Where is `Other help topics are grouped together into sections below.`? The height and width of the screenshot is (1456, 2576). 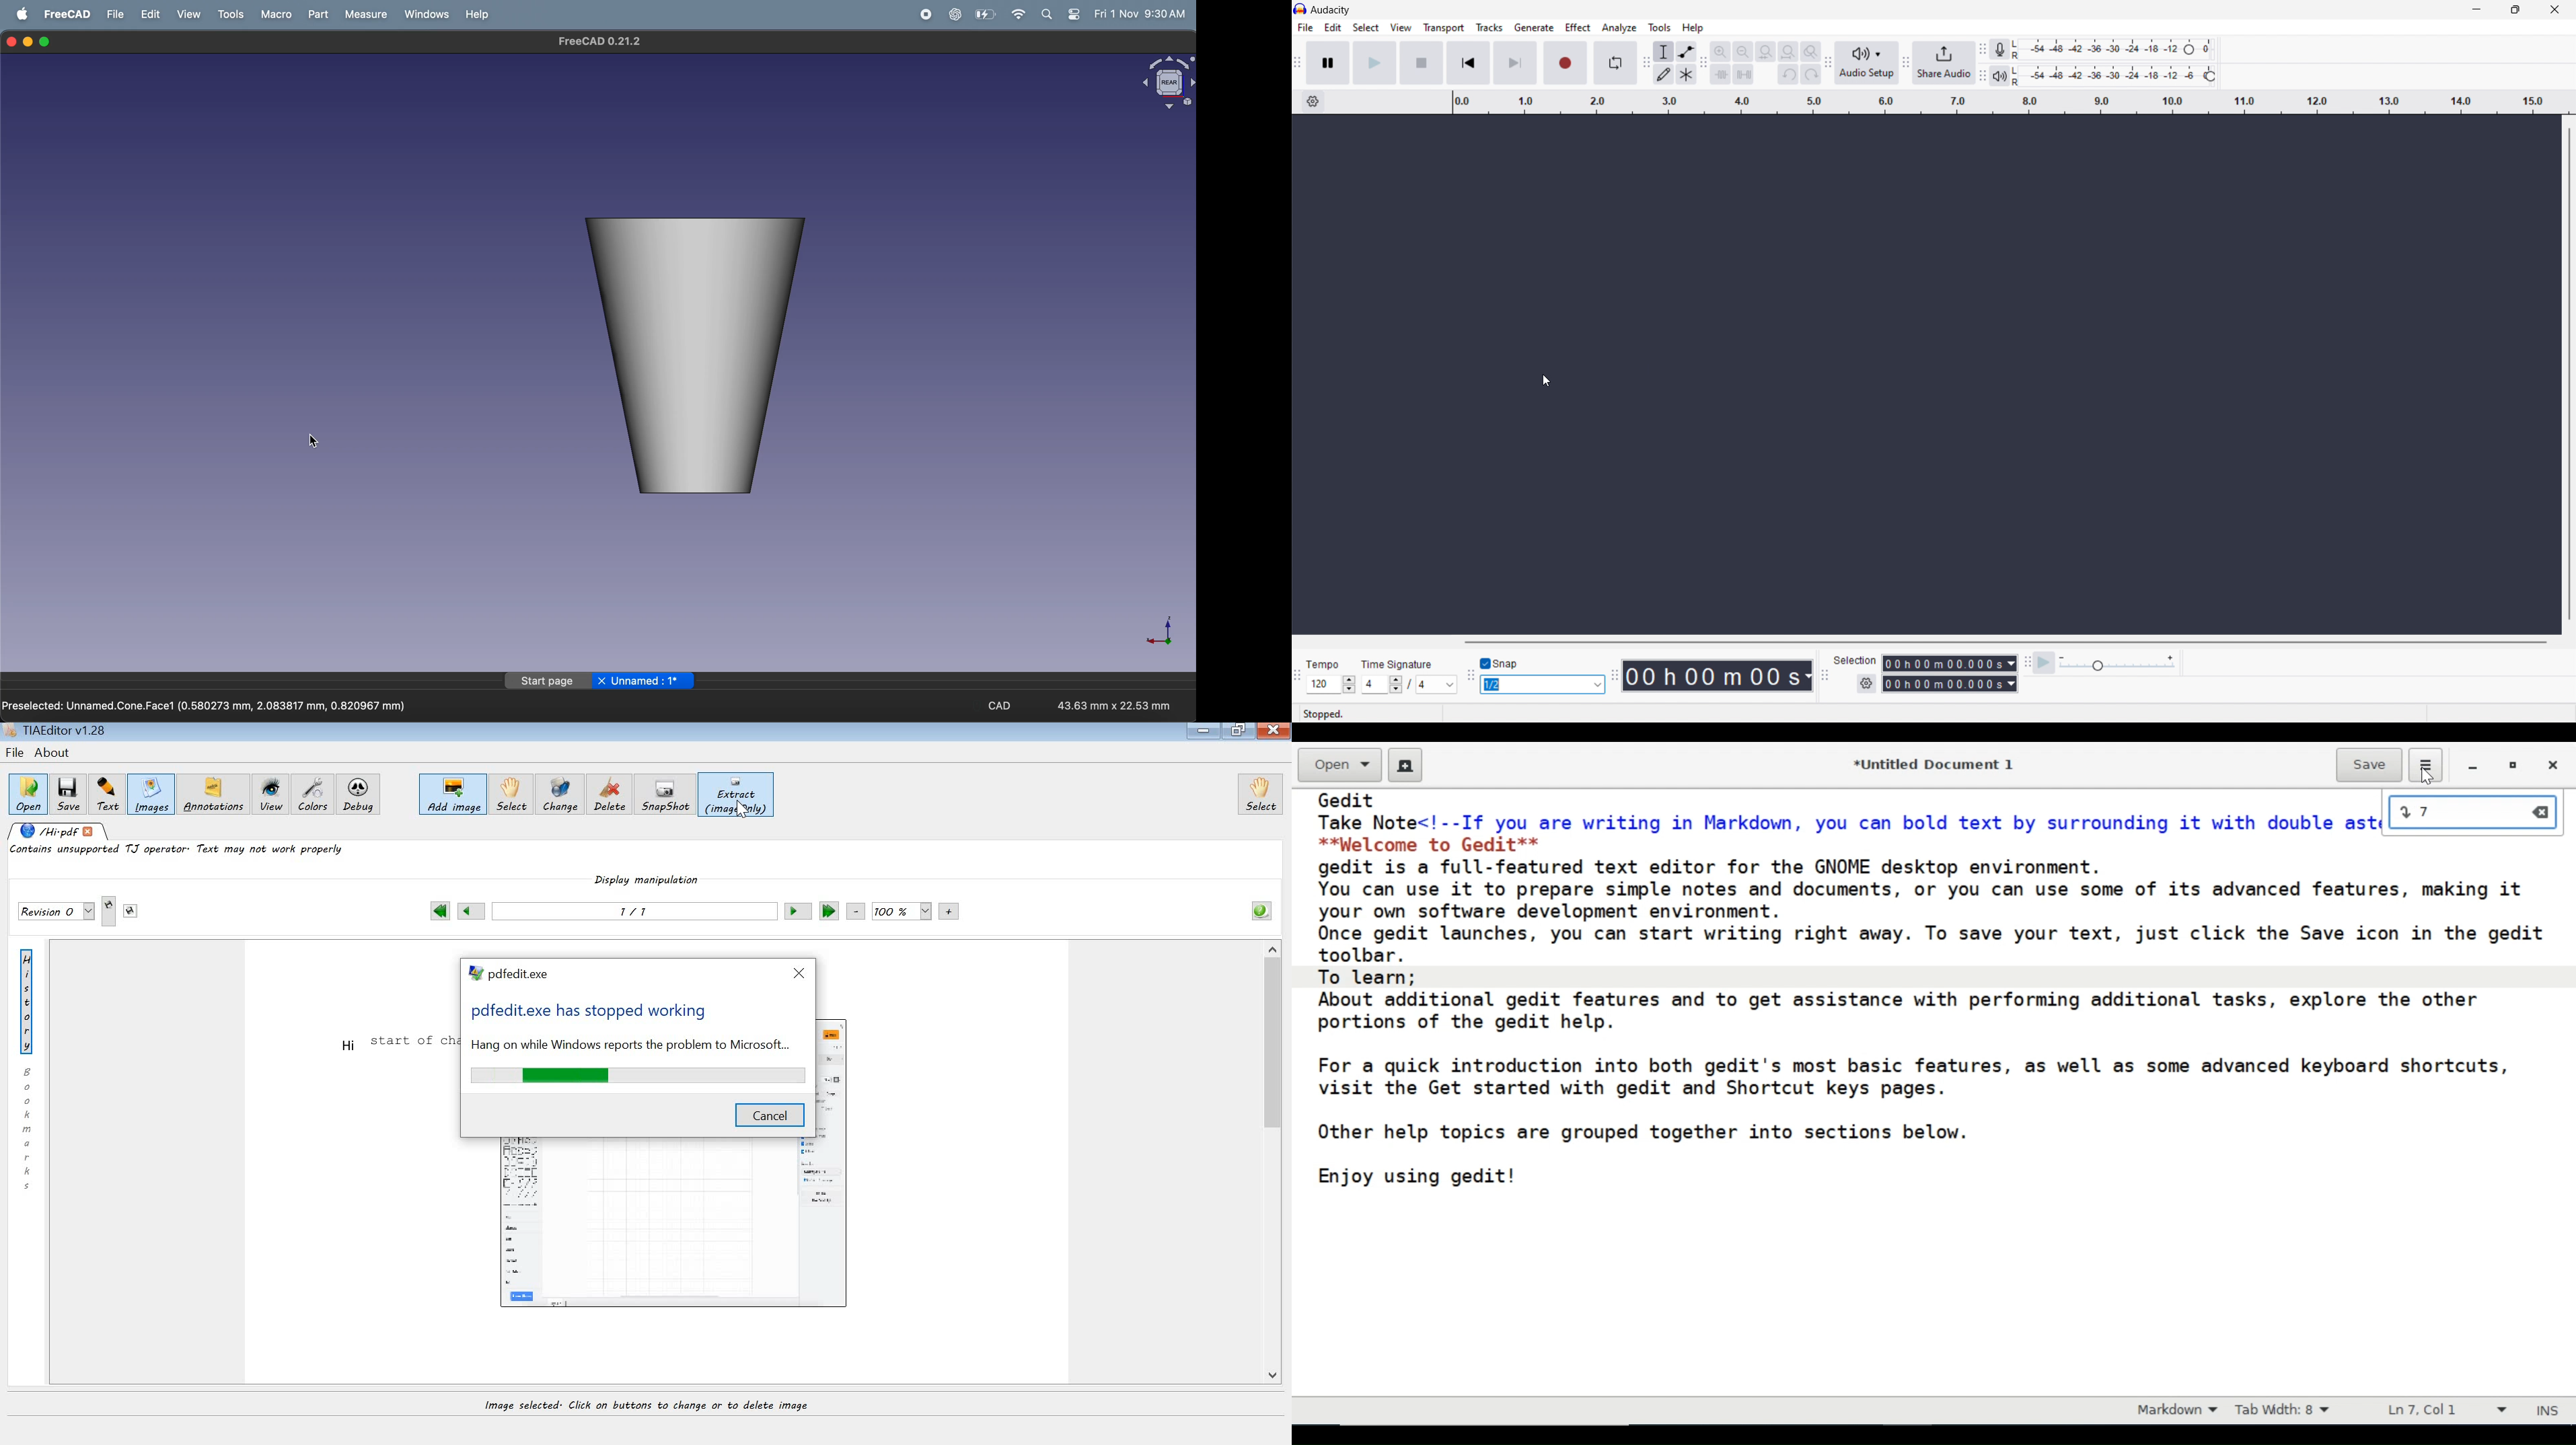
Other help topics are grouped together into sections below. is located at coordinates (1642, 1133).